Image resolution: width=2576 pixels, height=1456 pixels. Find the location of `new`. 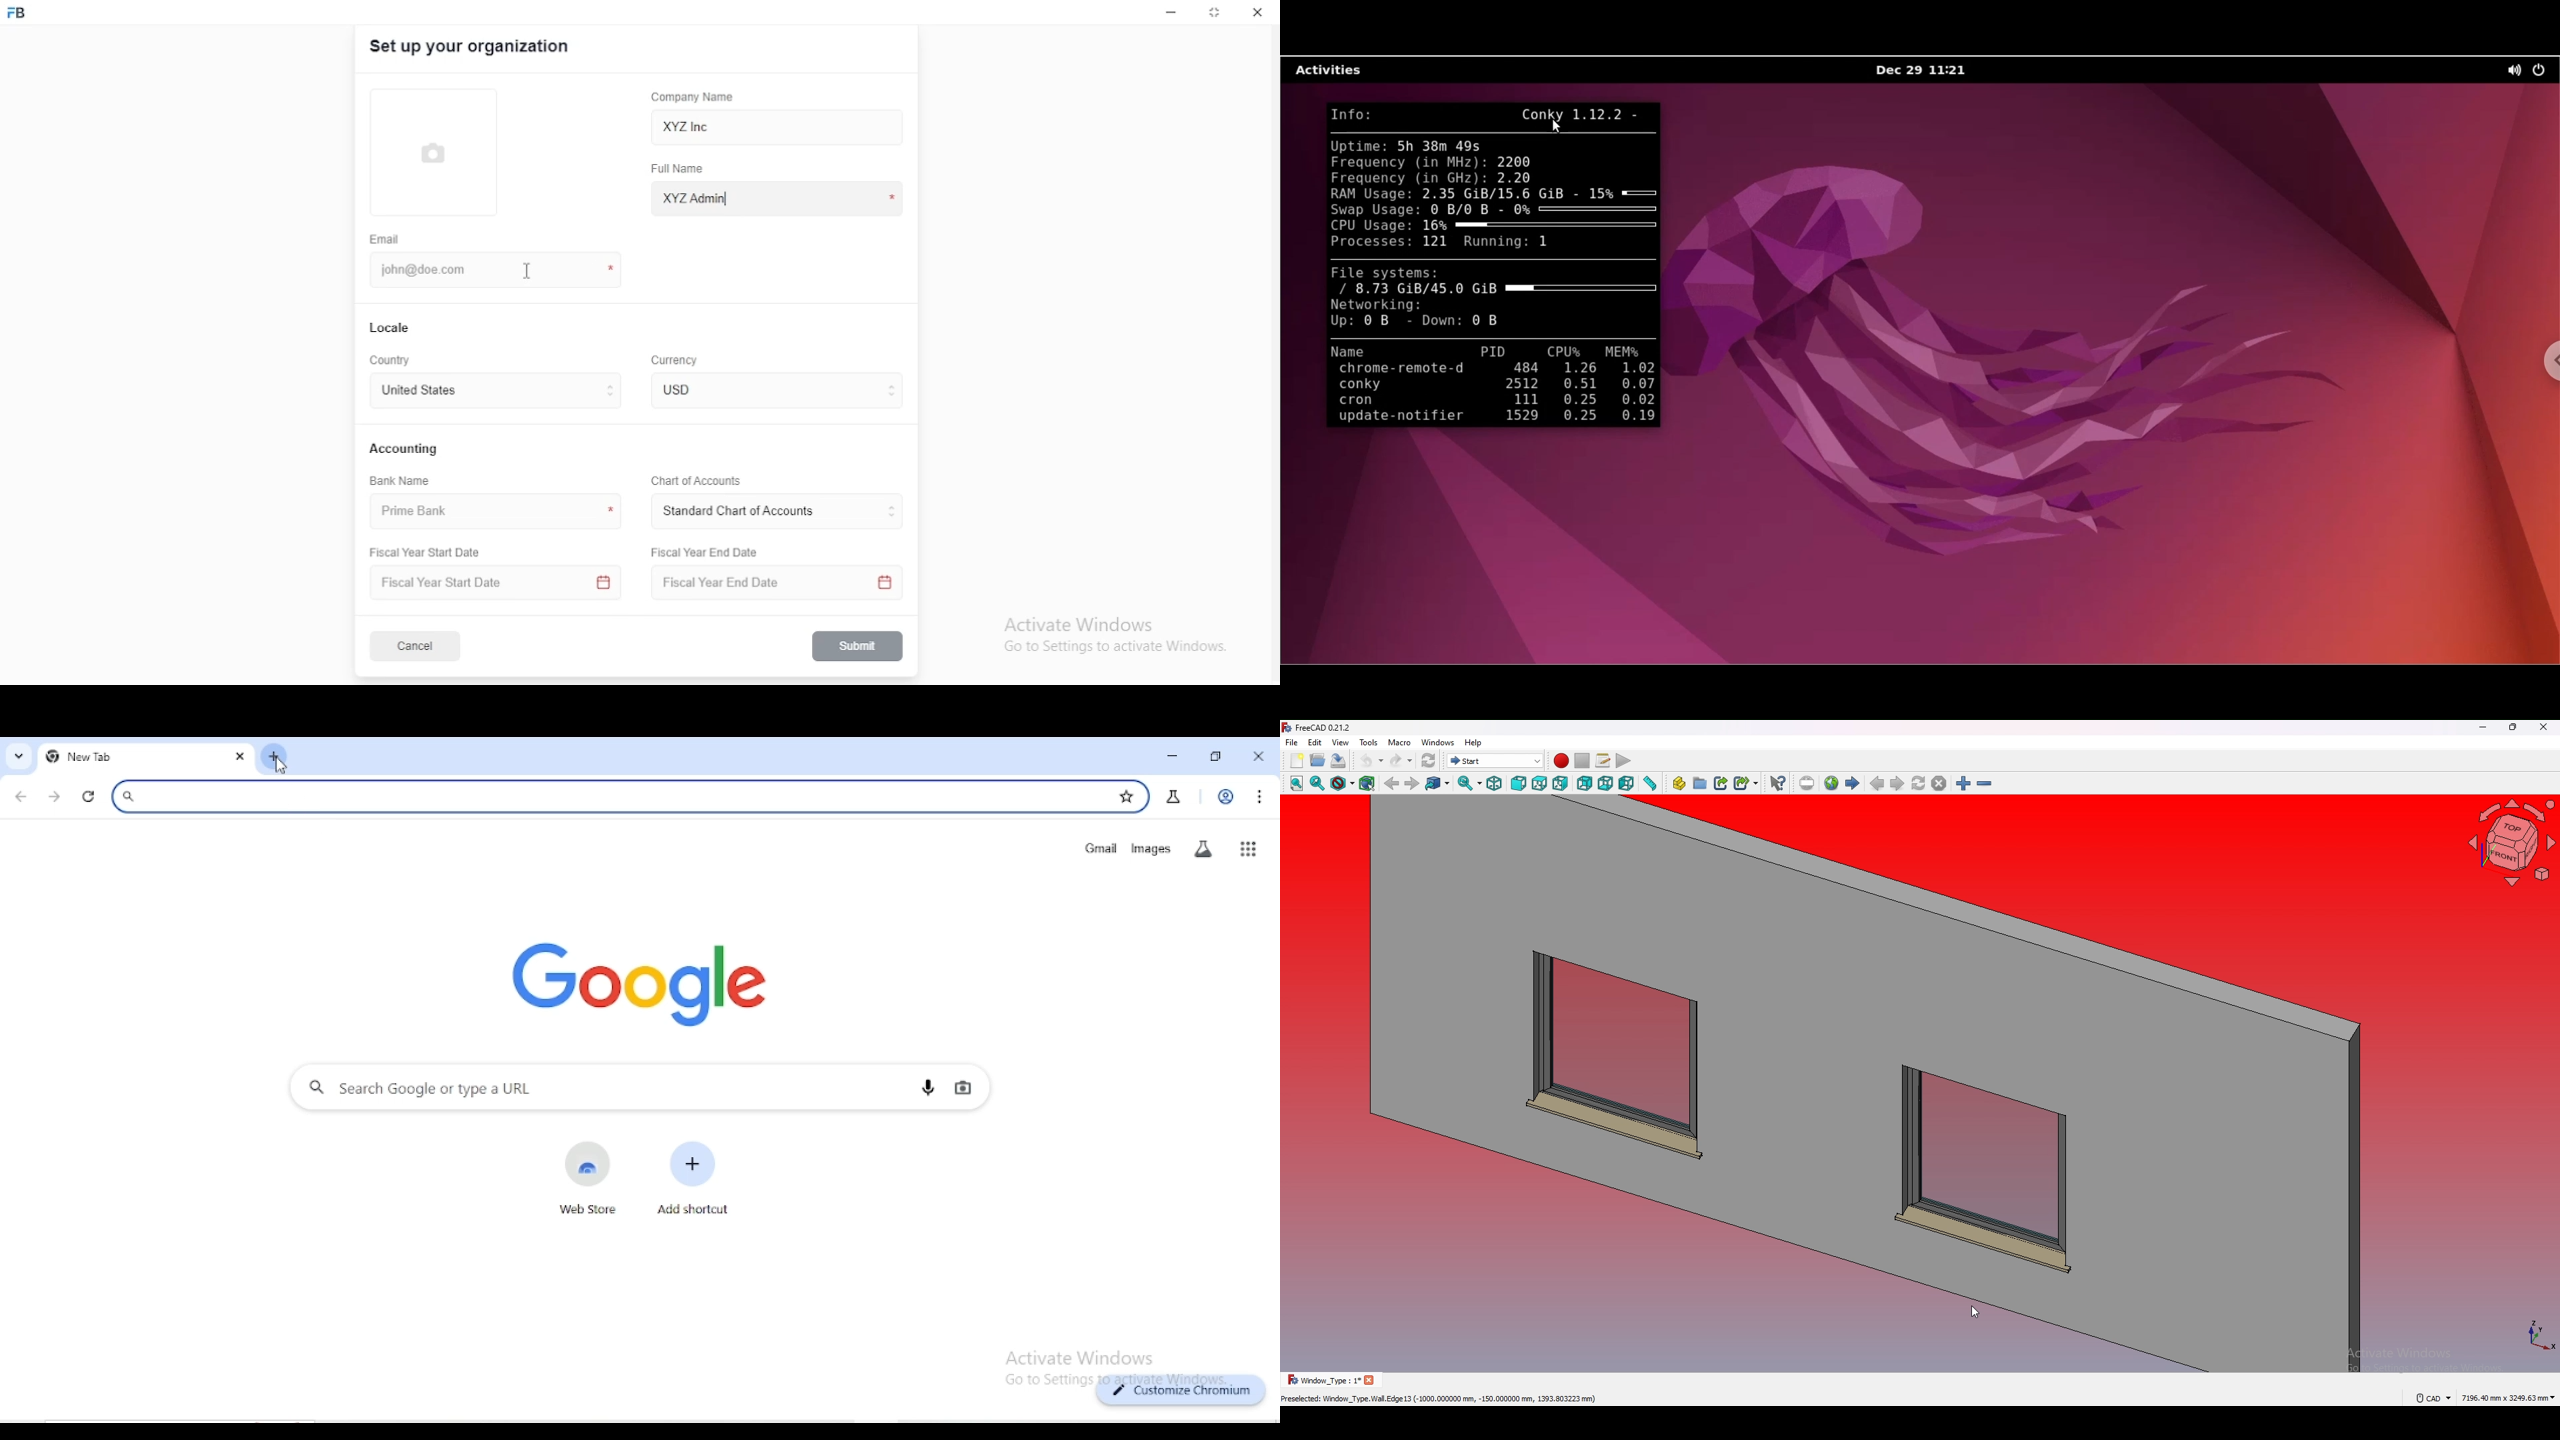

new is located at coordinates (1296, 761).